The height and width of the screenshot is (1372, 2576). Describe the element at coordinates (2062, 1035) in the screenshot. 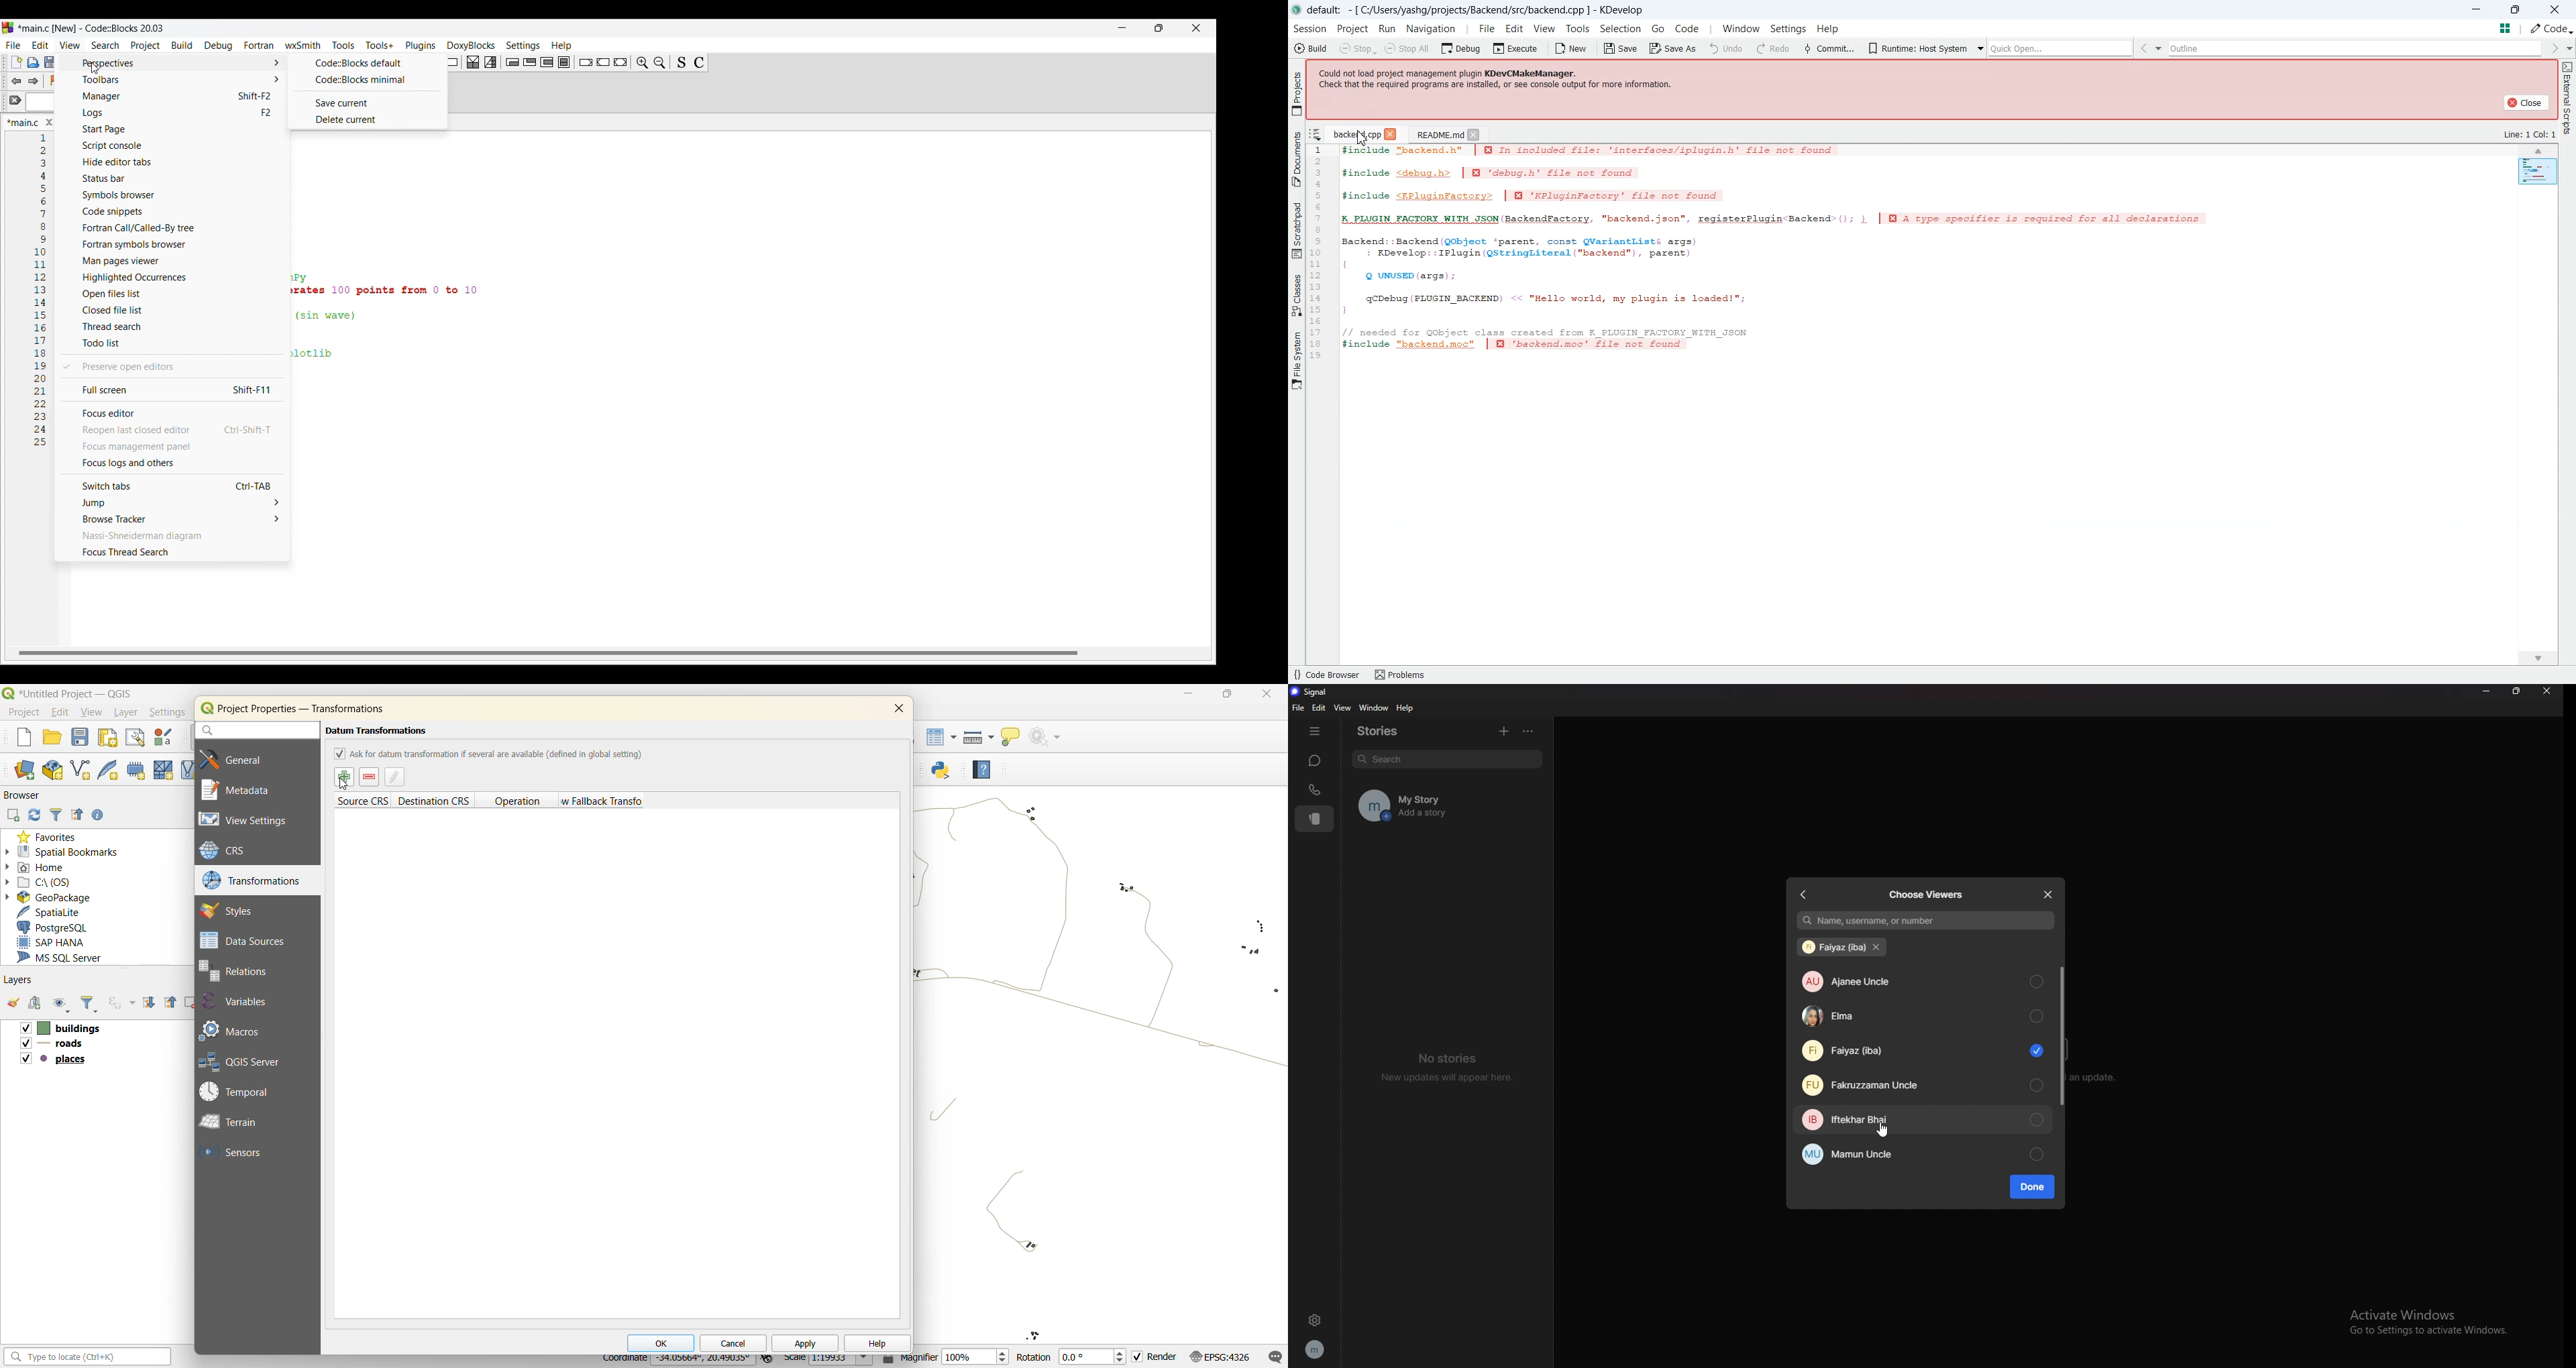

I see `scroll bar` at that location.